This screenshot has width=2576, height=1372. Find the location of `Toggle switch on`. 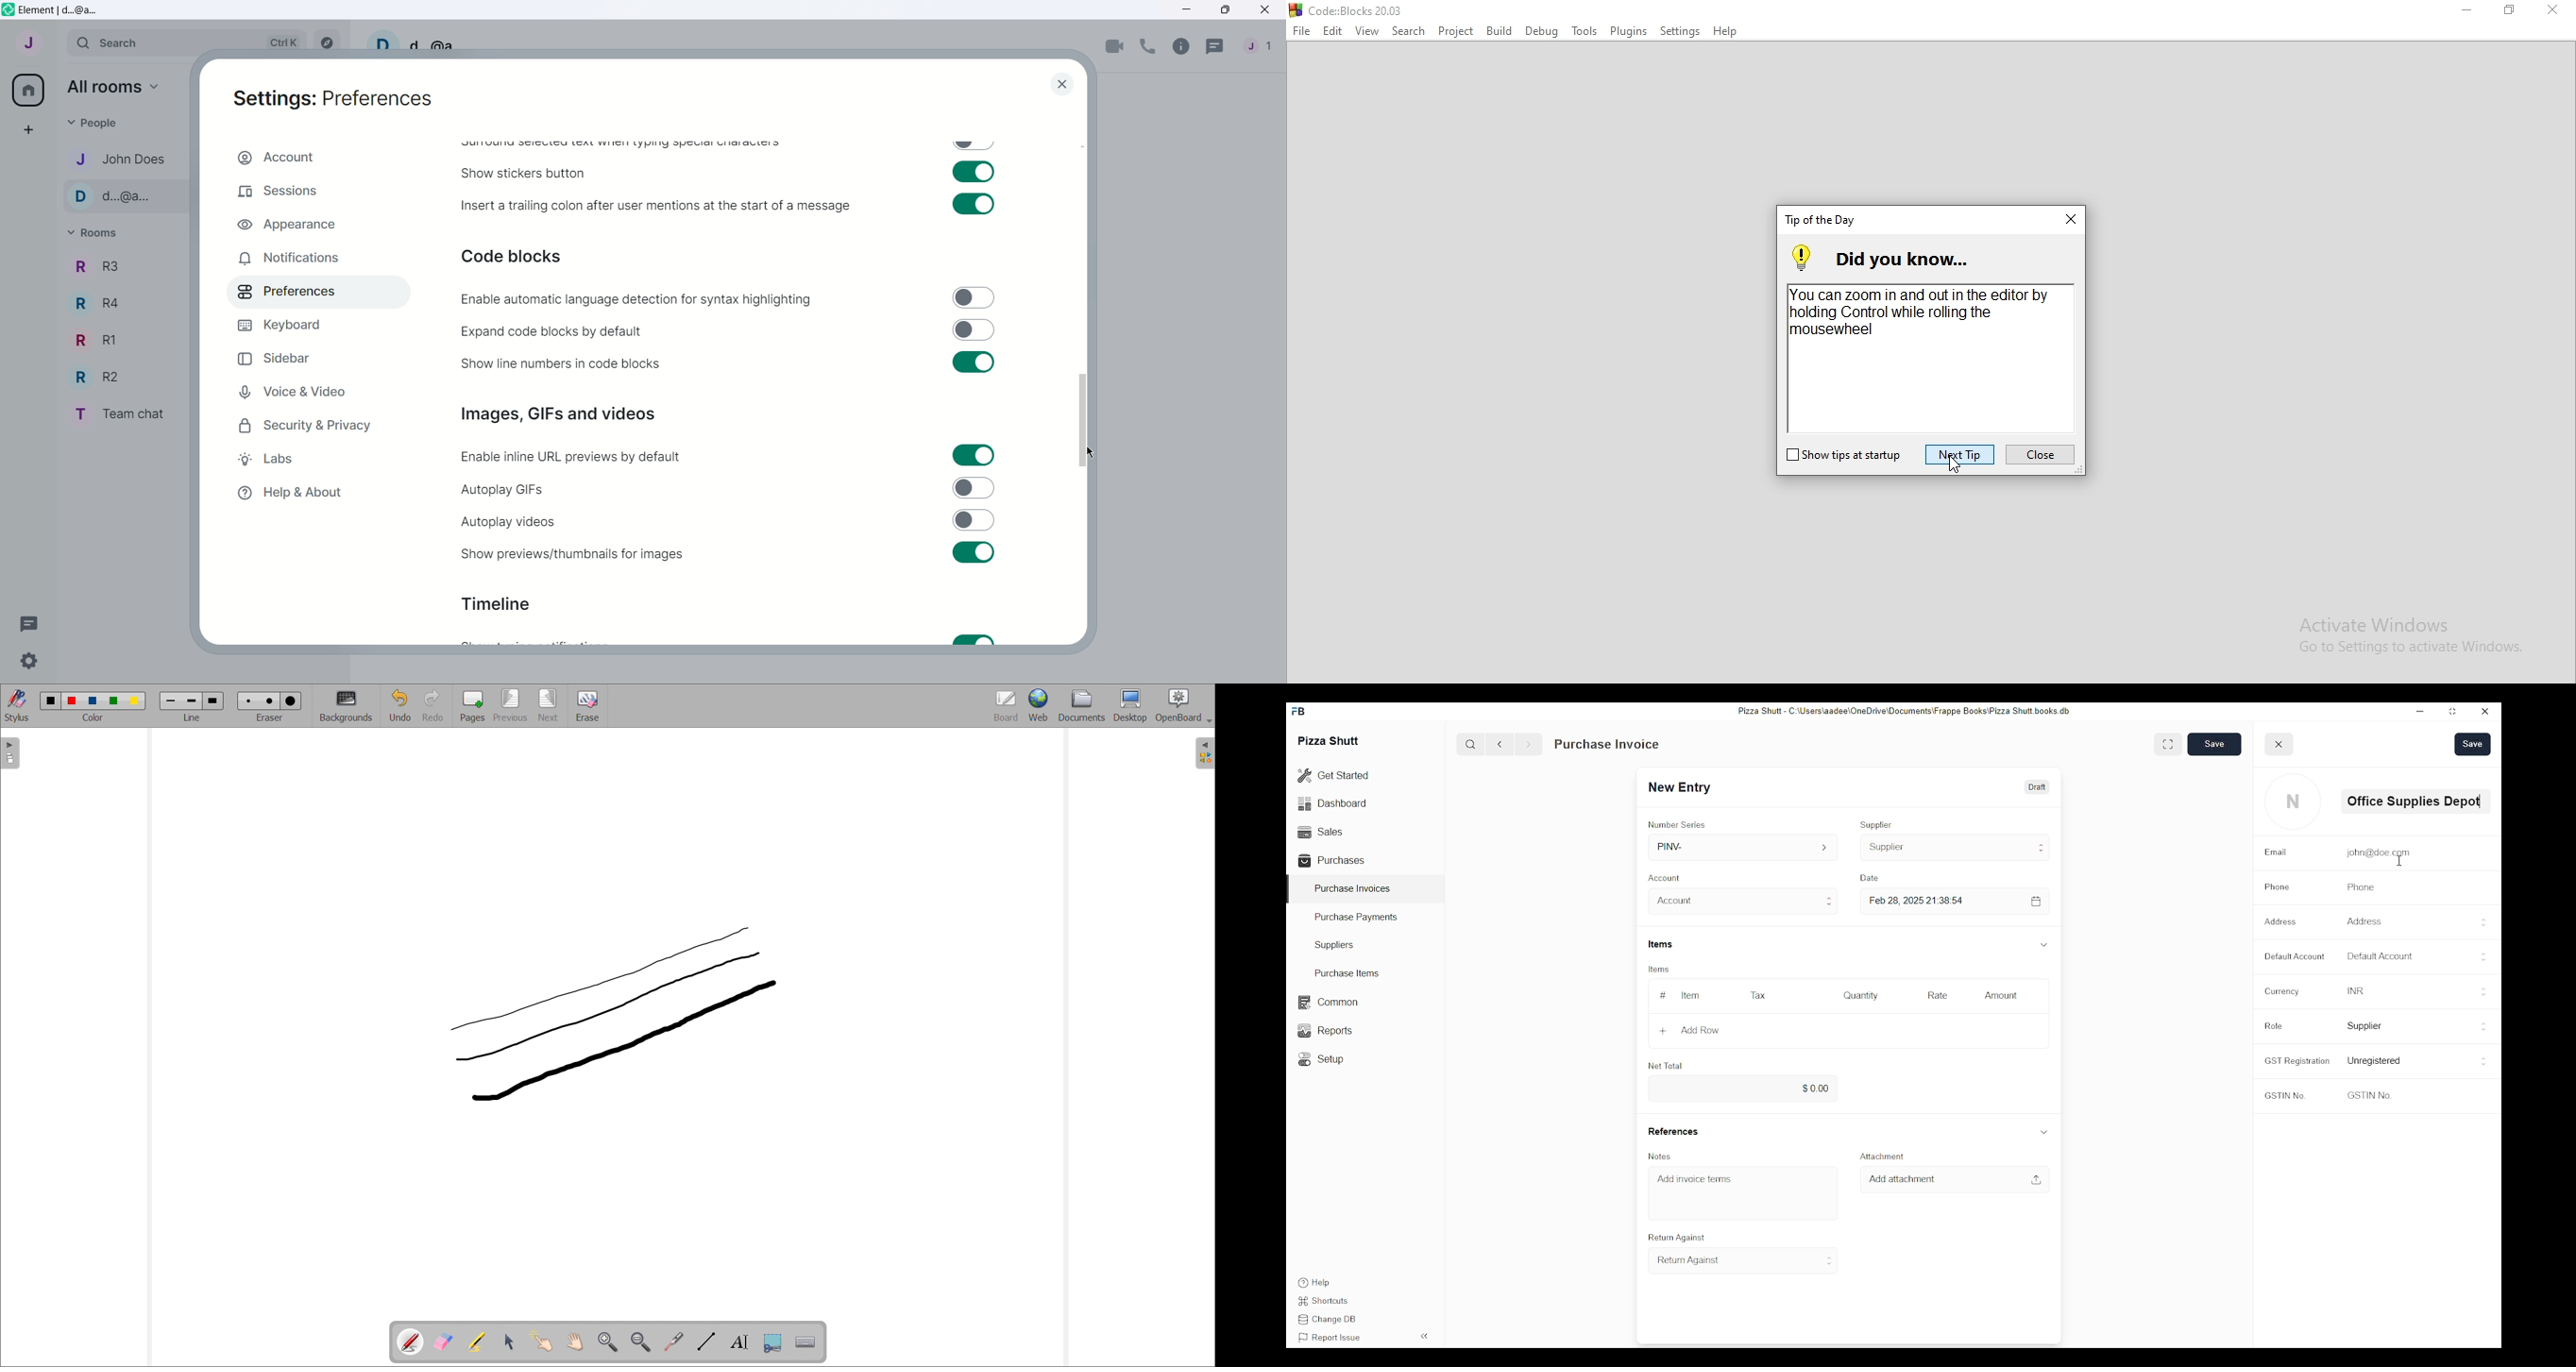

Toggle switch on is located at coordinates (975, 639).